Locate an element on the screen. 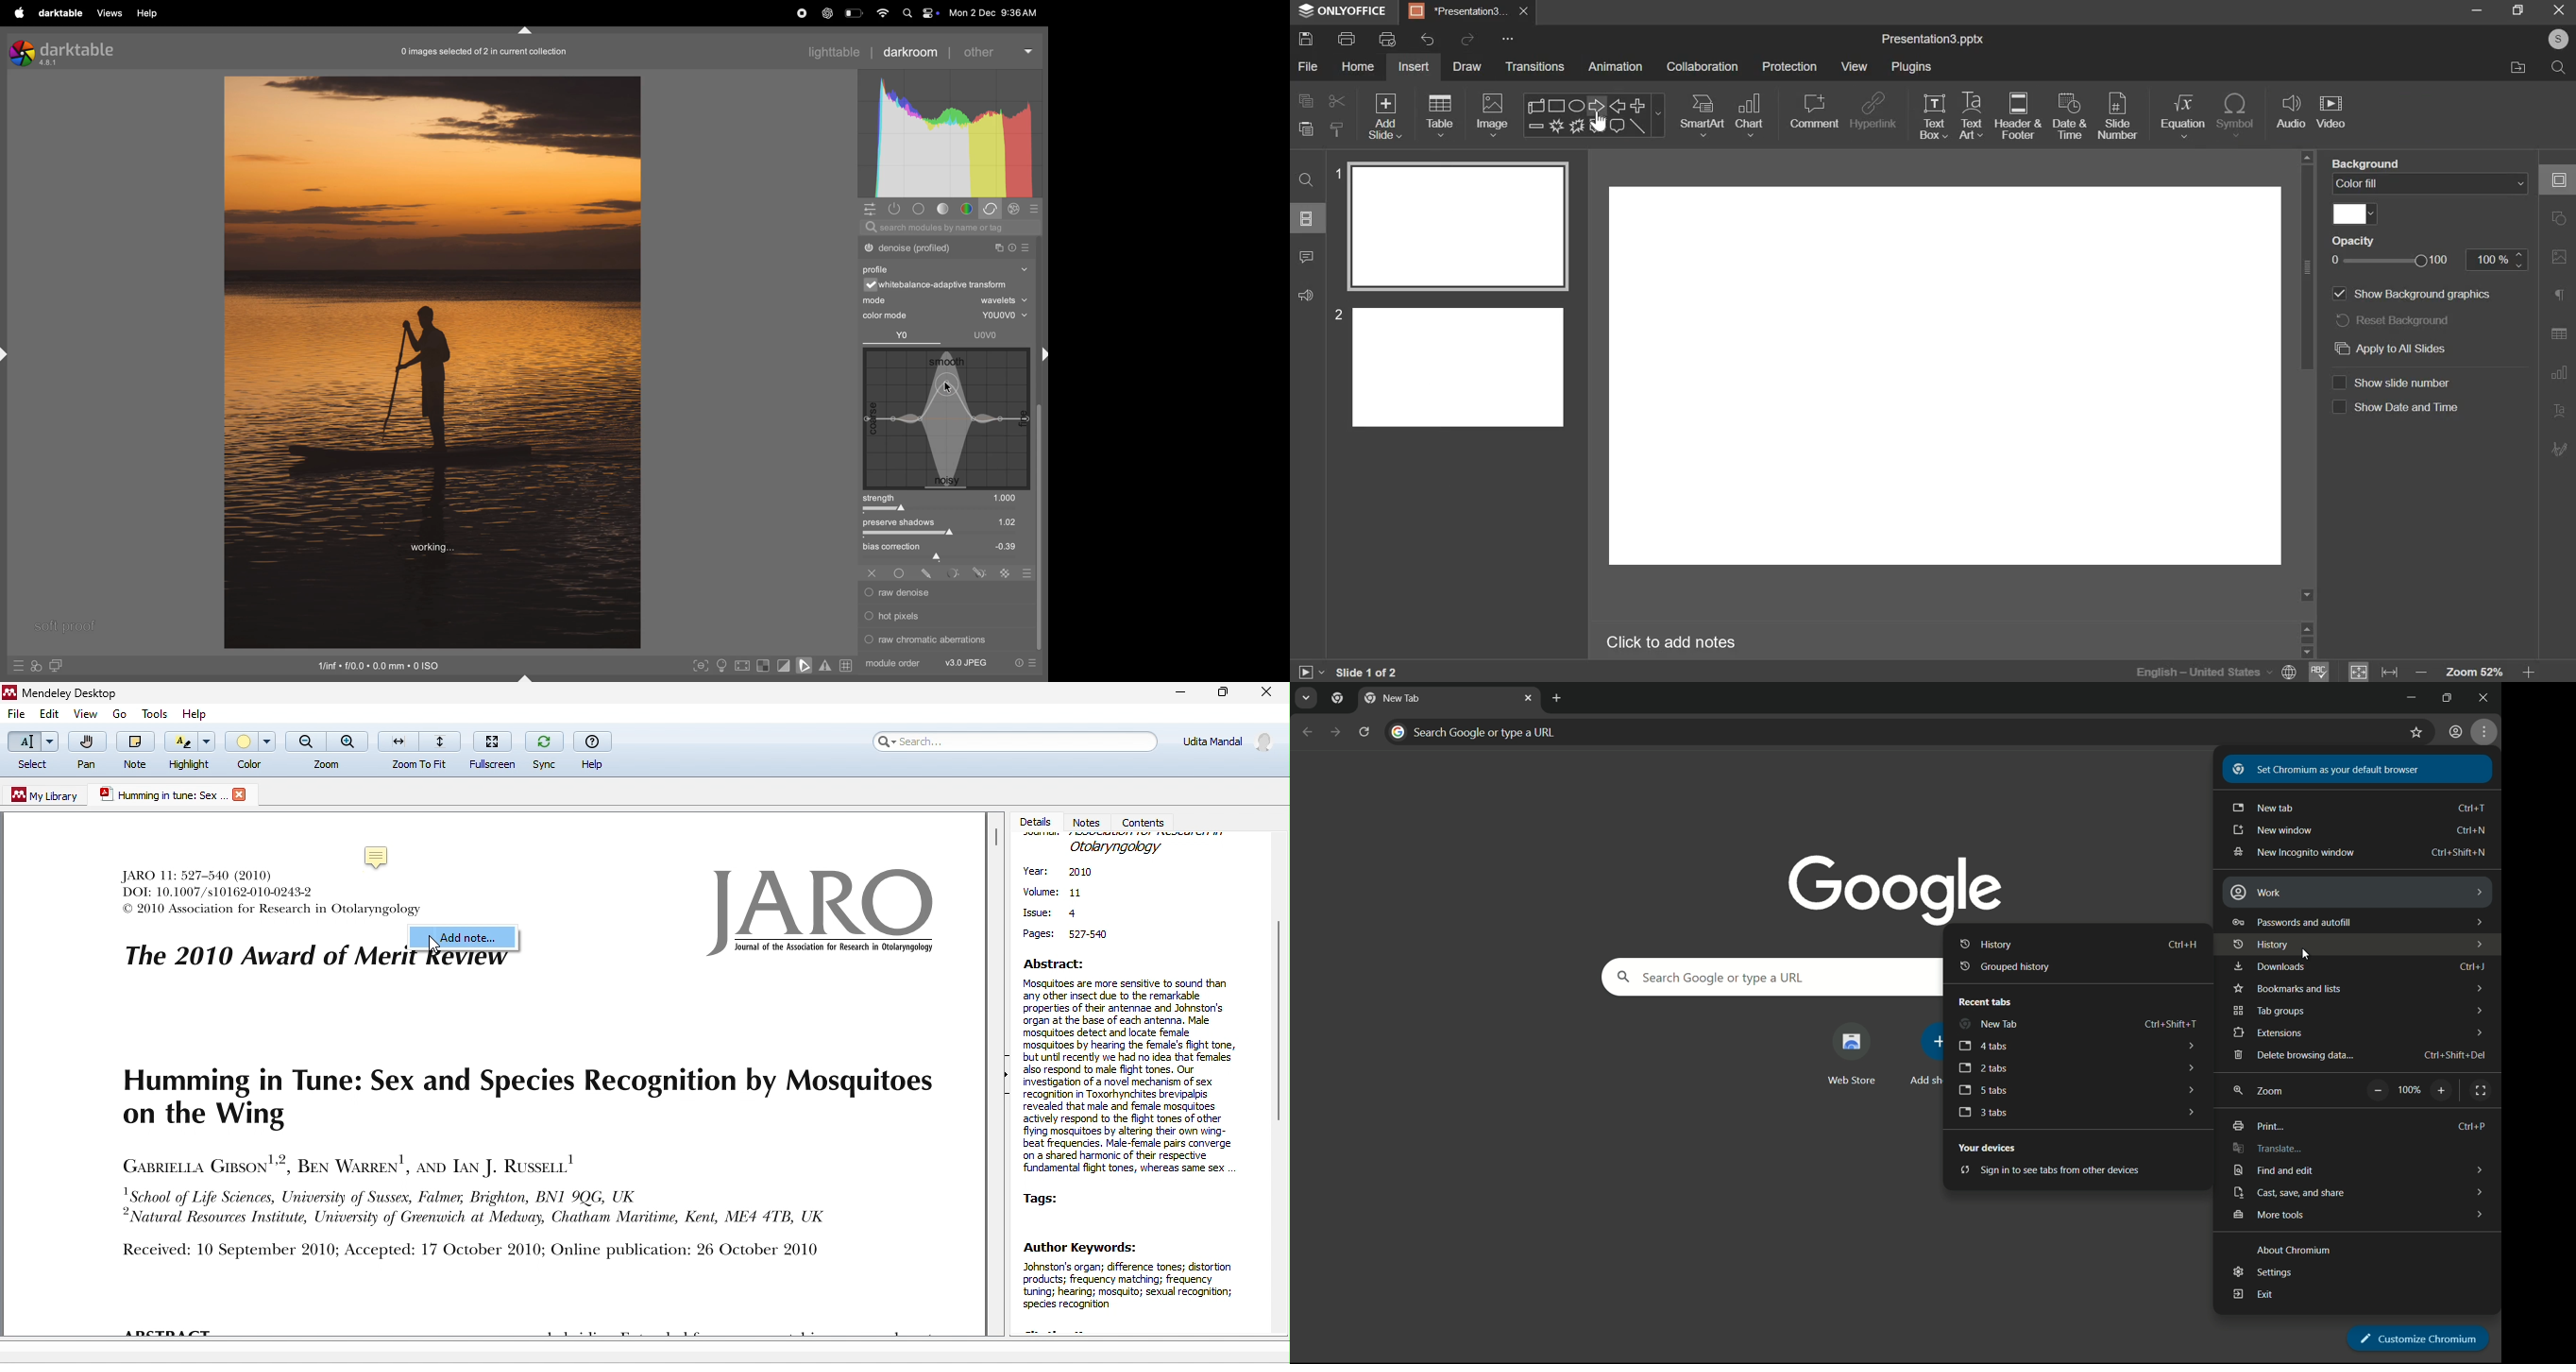 The height and width of the screenshot is (1372, 2576). grid is located at coordinates (845, 666).